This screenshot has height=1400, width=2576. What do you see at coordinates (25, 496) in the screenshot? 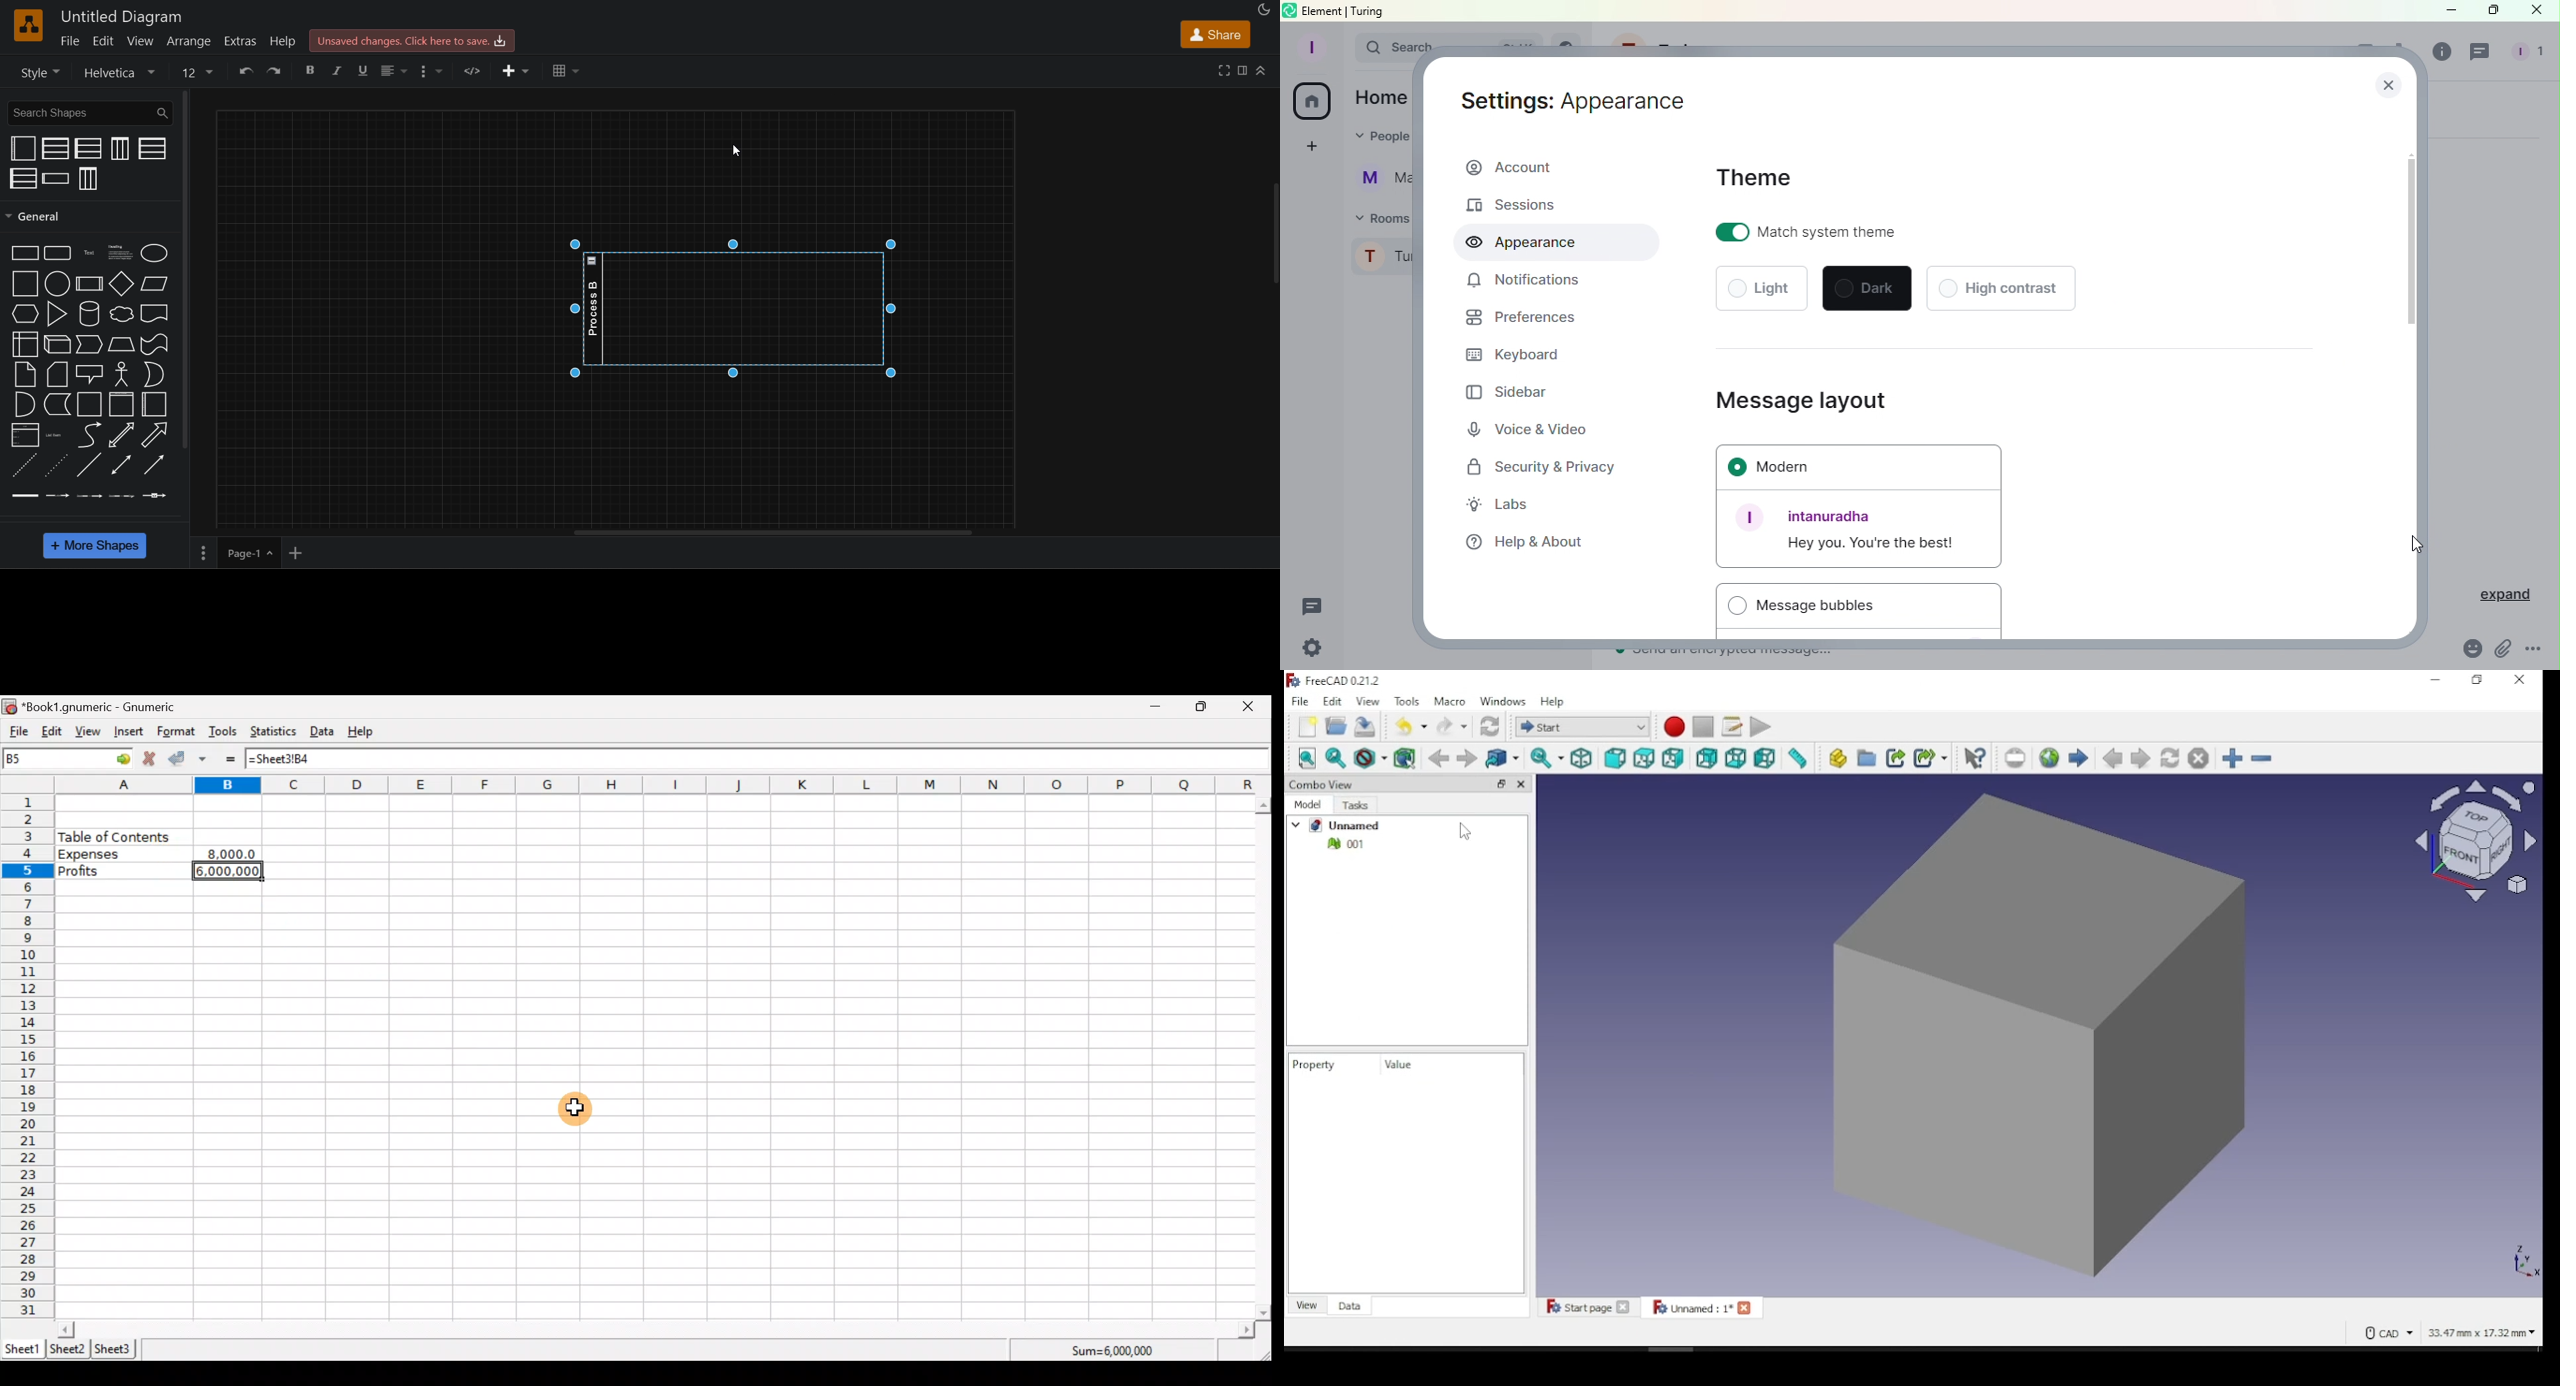
I see `link` at bounding box center [25, 496].